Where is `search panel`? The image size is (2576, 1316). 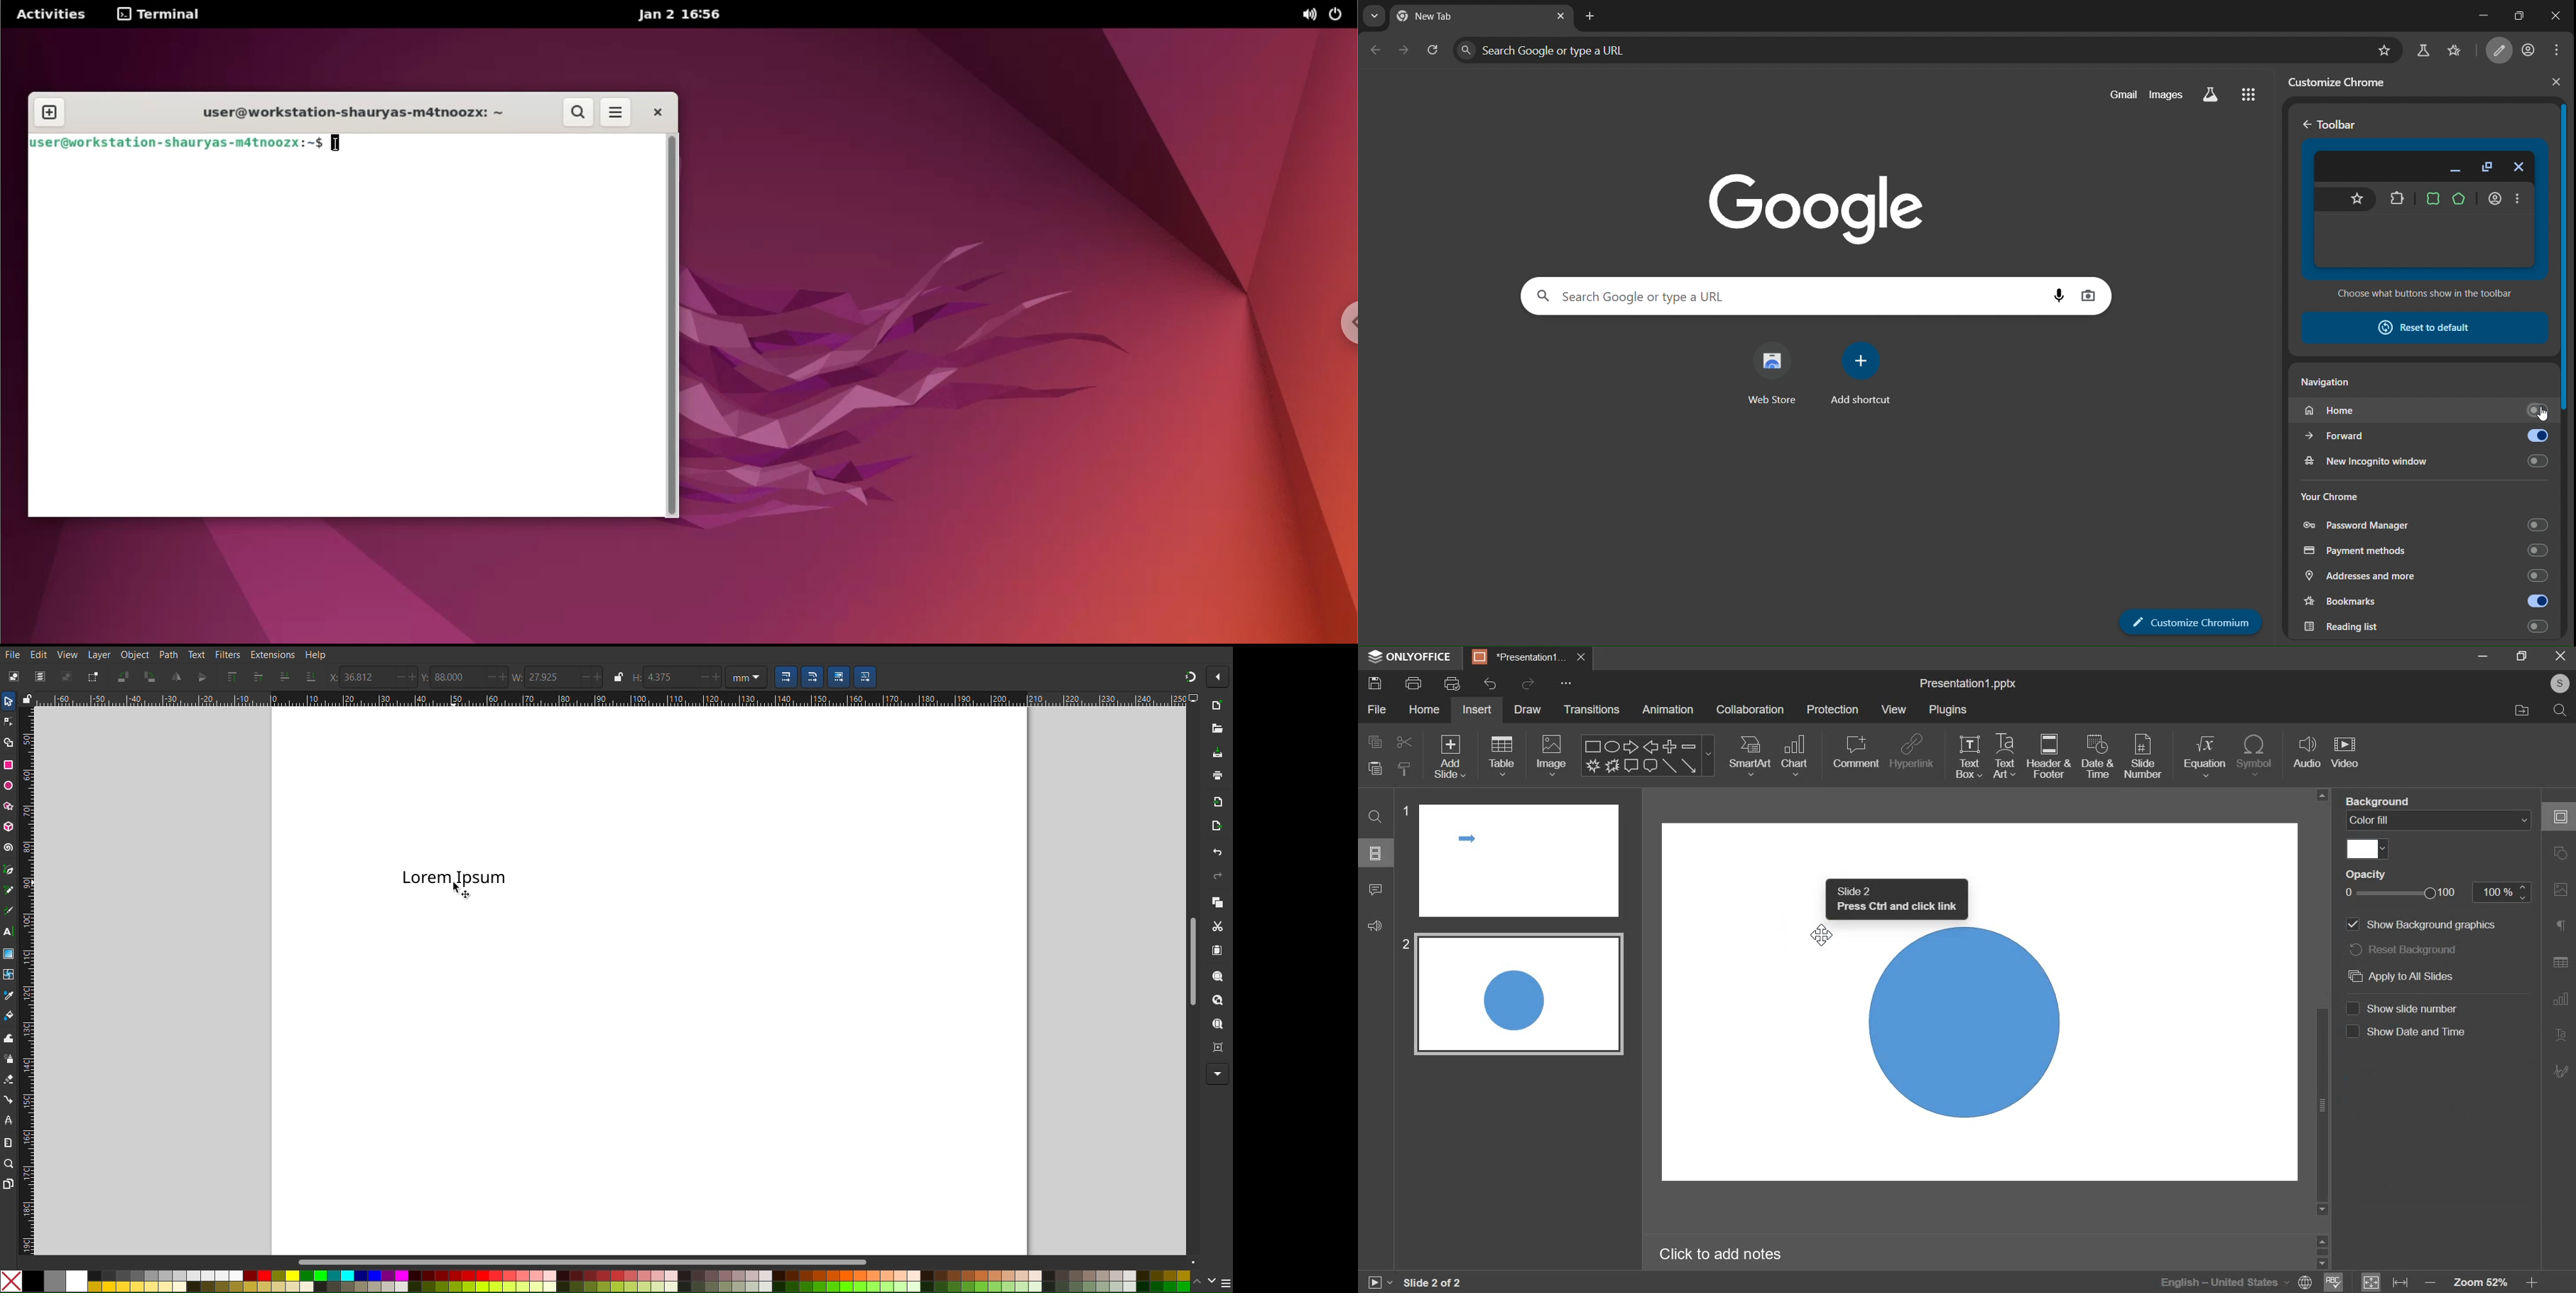 search panel is located at coordinates (1744, 295).